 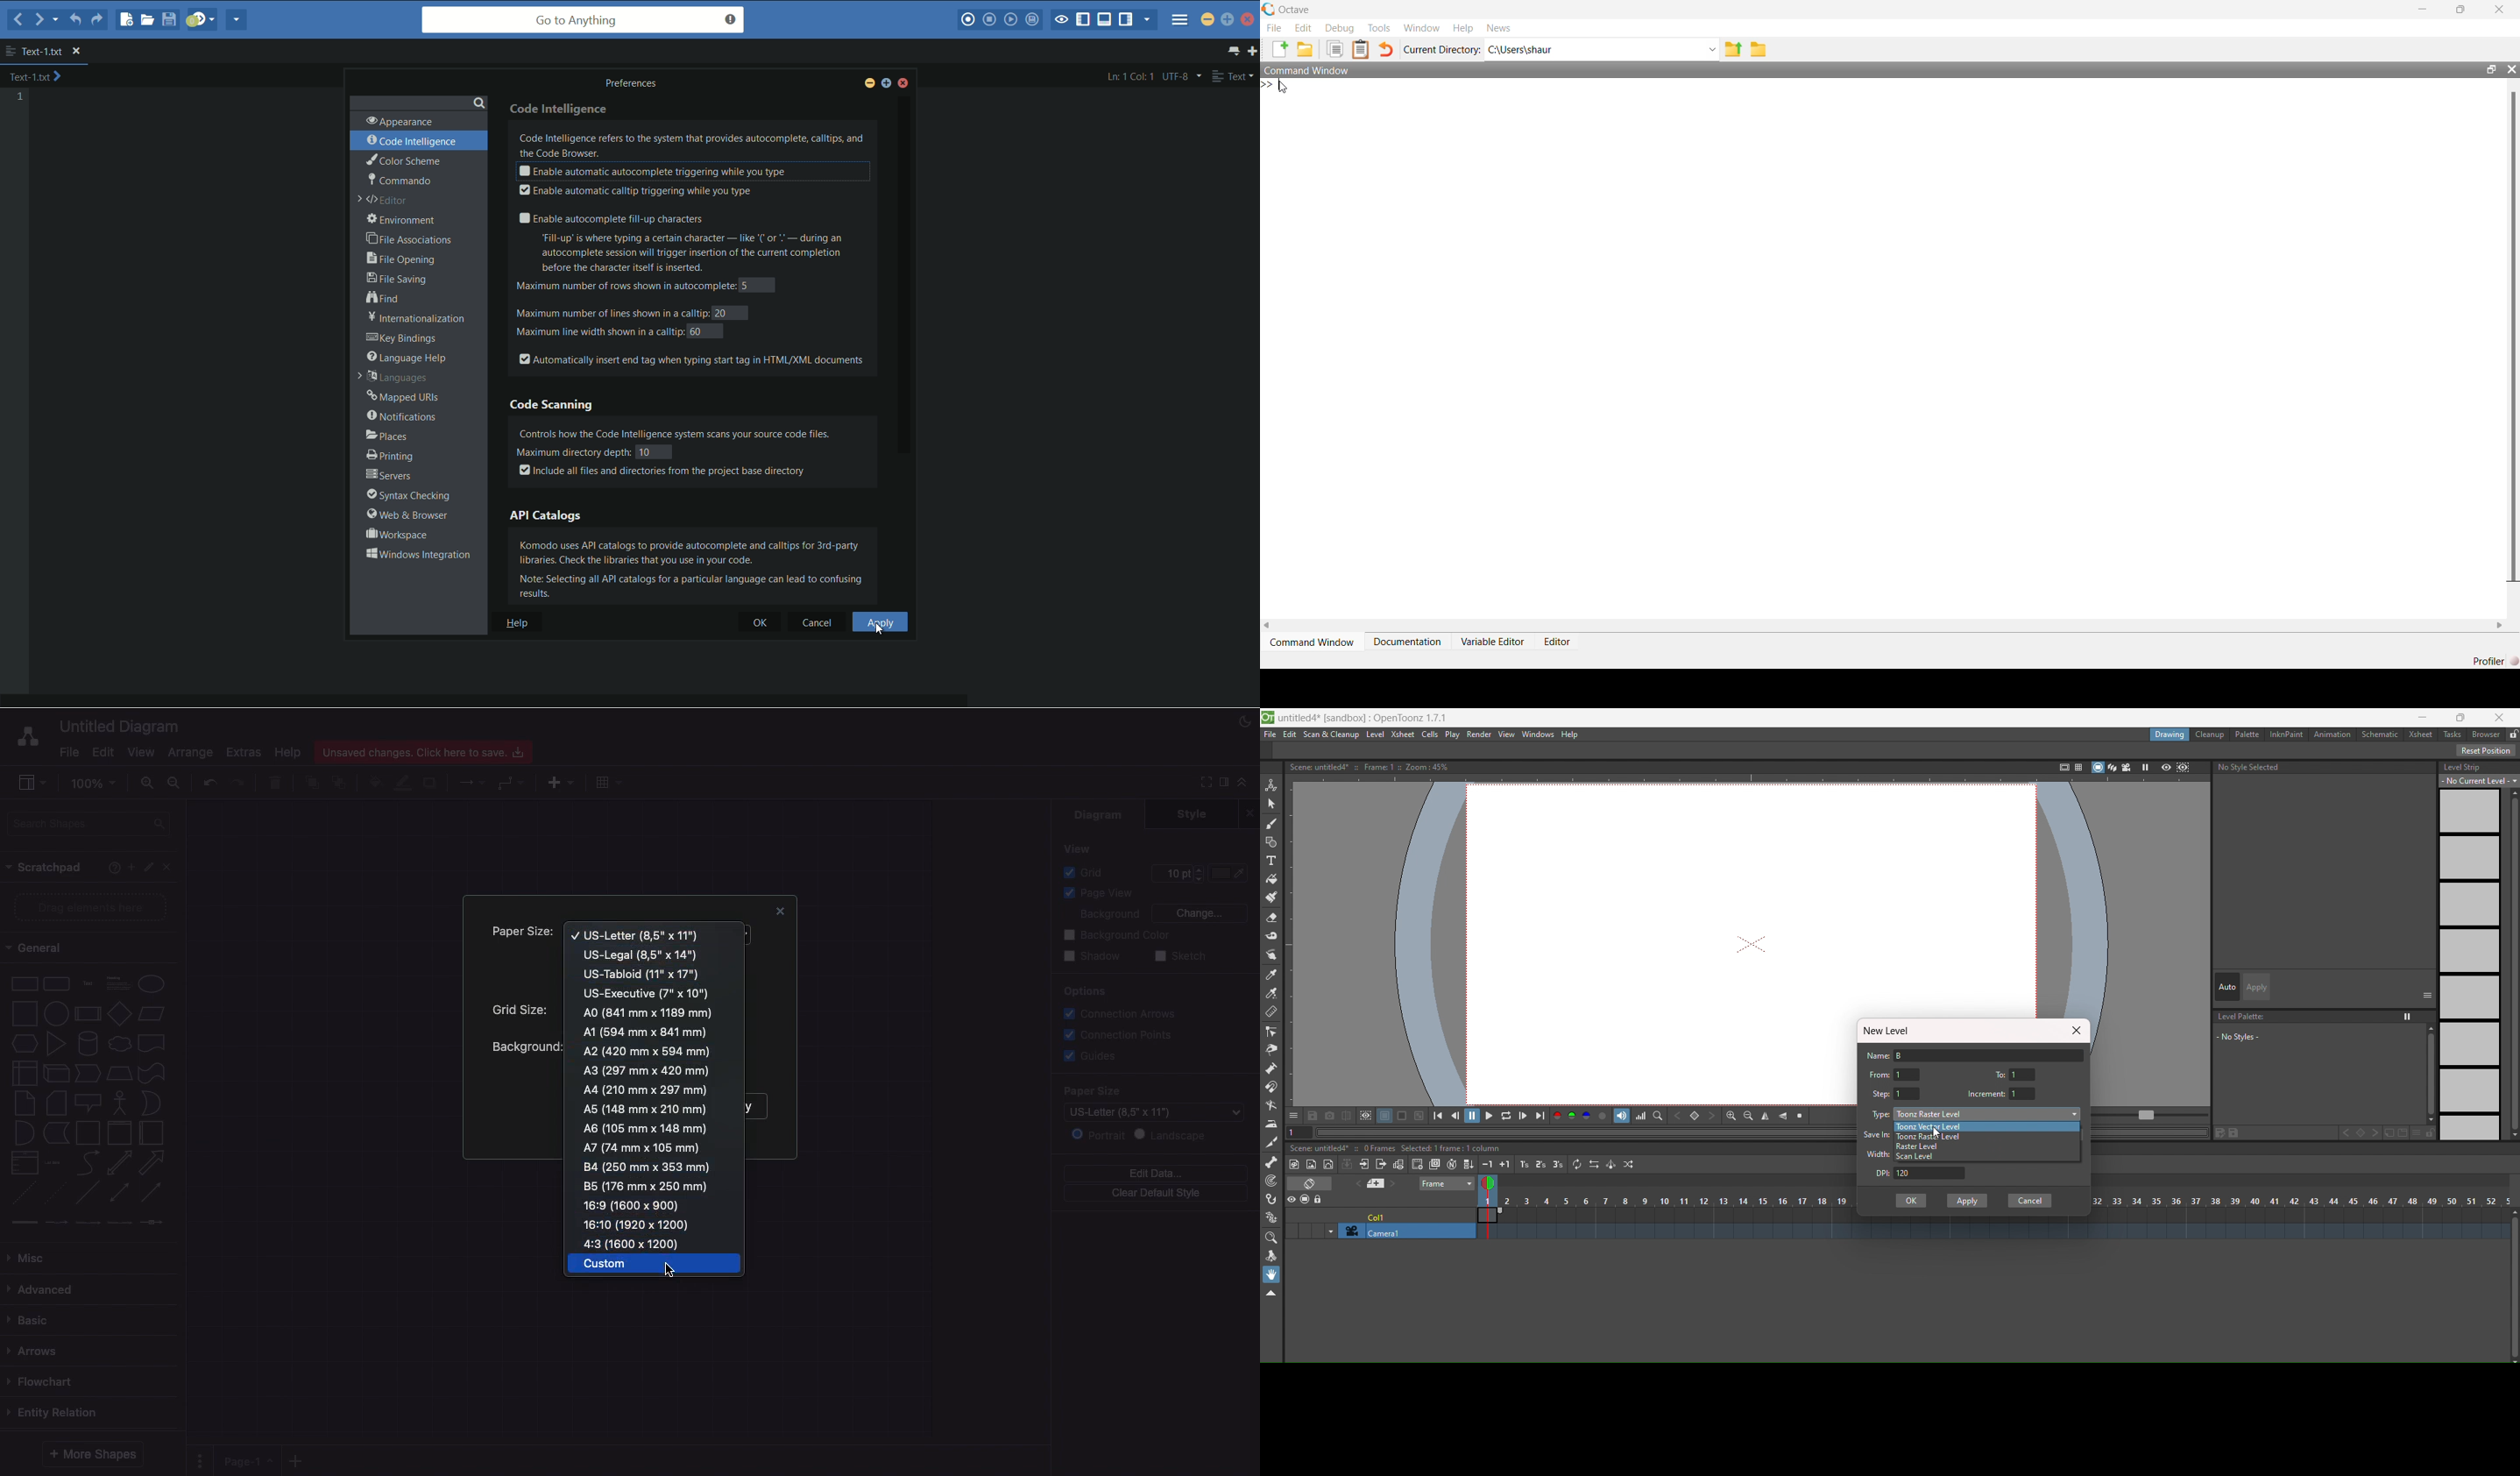 What do you see at coordinates (117, 1074) in the screenshot?
I see `Trapezoid` at bounding box center [117, 1074].